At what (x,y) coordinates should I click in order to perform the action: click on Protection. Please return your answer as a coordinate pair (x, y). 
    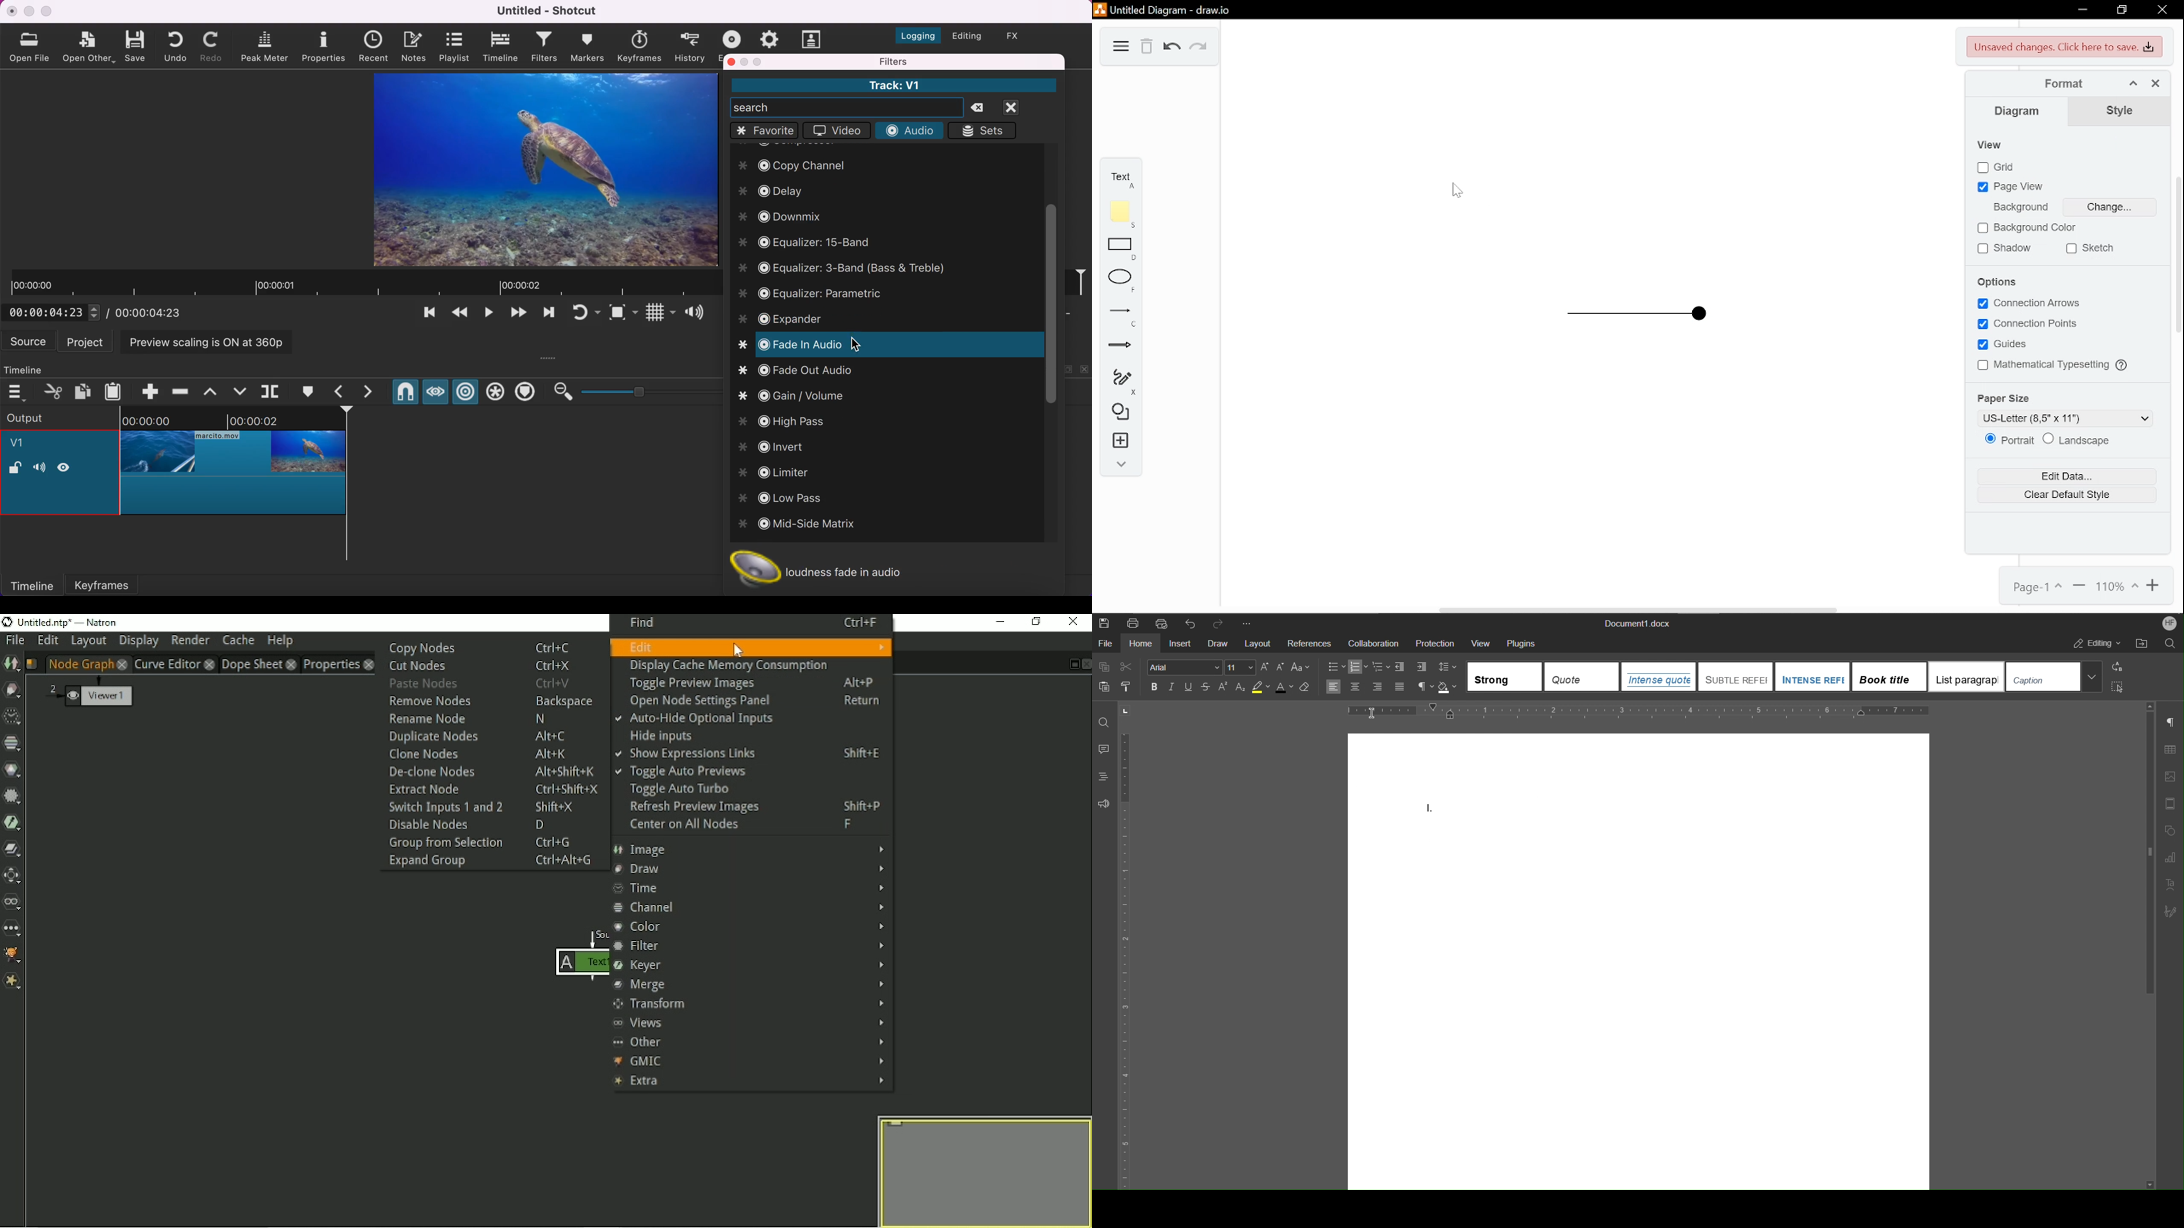
    Looking at the image, I should click on (1434, 644).